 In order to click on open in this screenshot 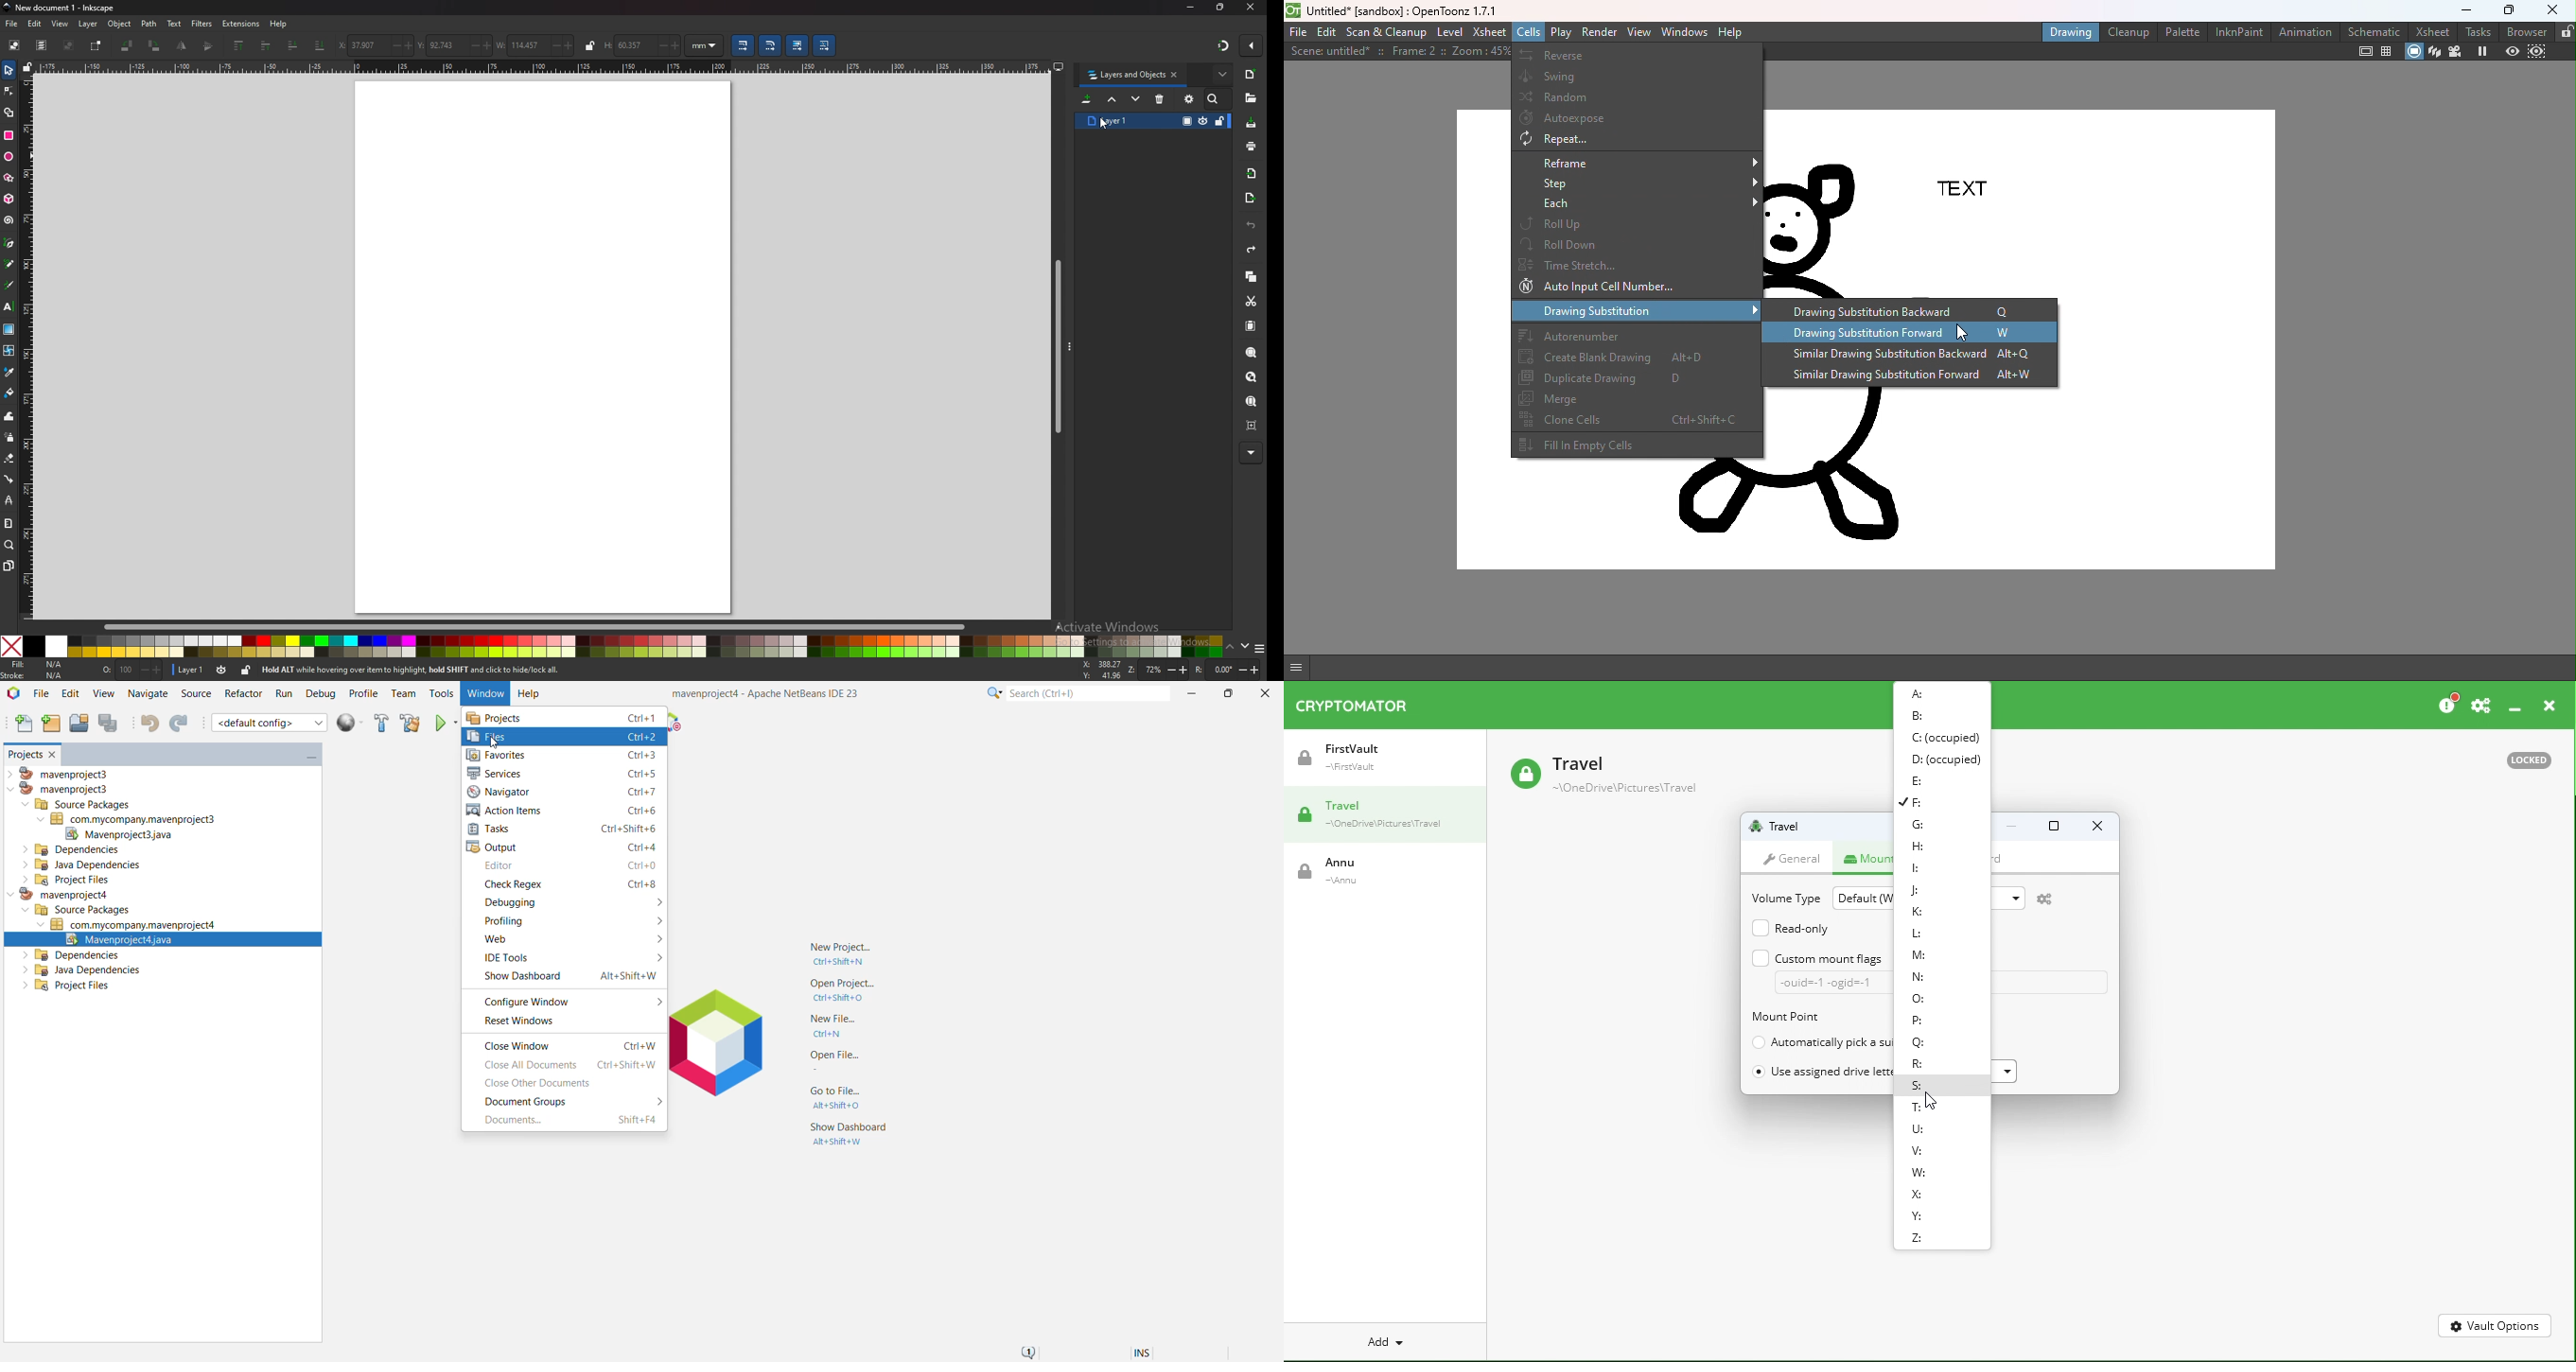, I will do `click(1251, 98)`.